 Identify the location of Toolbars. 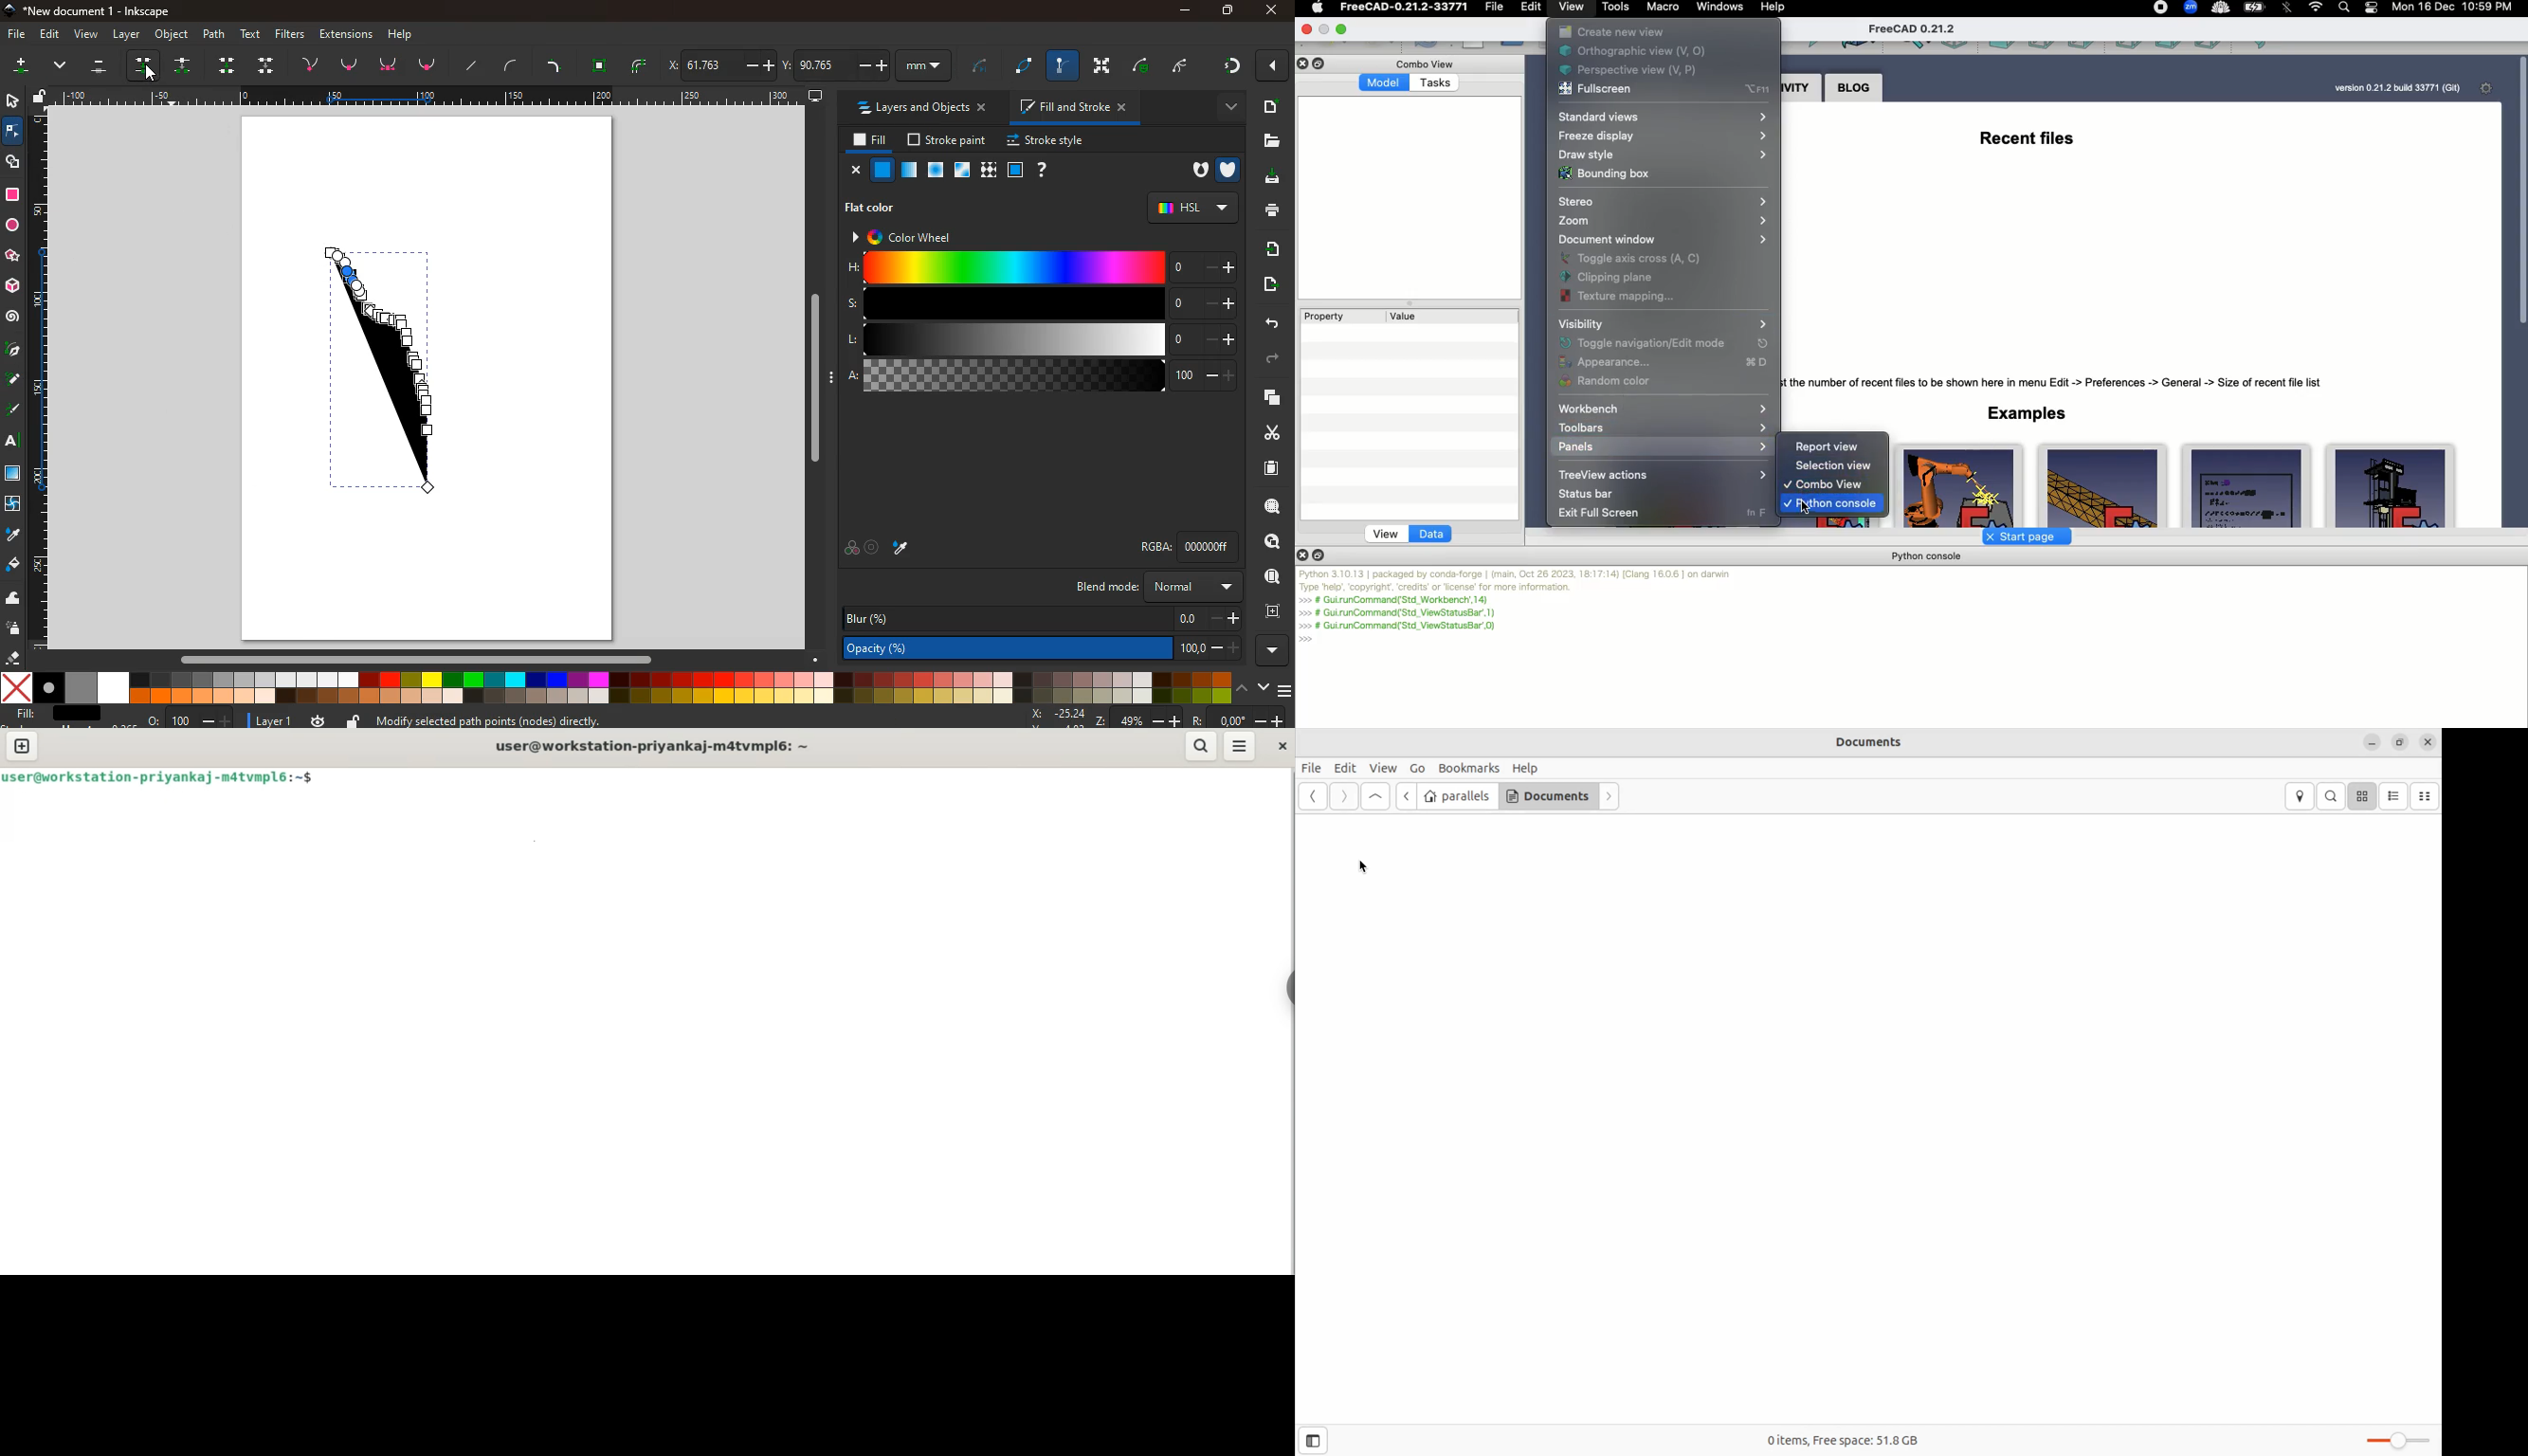
(1663, 428).